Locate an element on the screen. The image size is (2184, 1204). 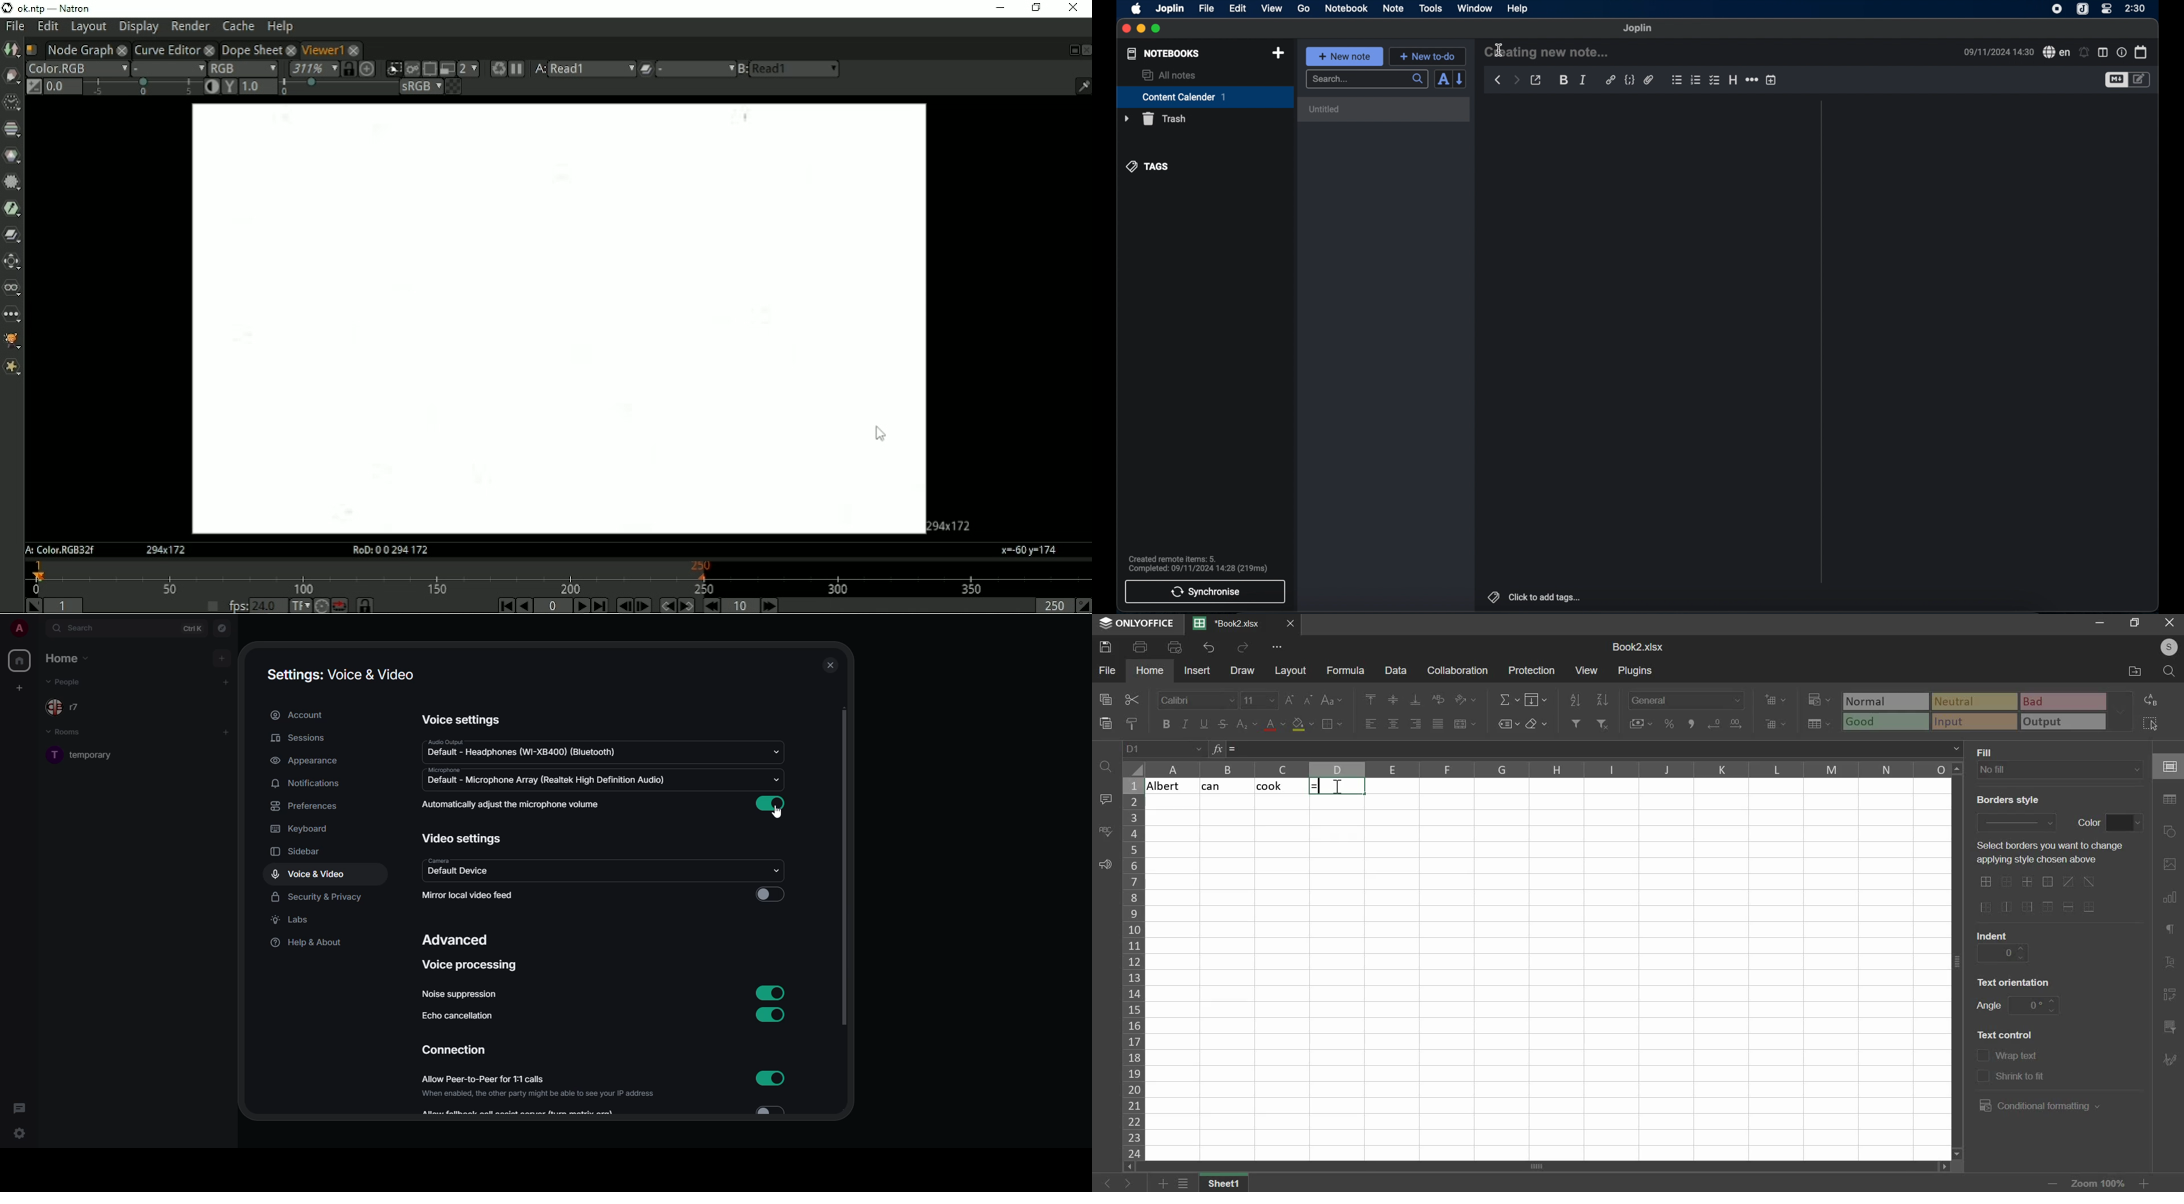
heading is located at coordinates (1733, 80).